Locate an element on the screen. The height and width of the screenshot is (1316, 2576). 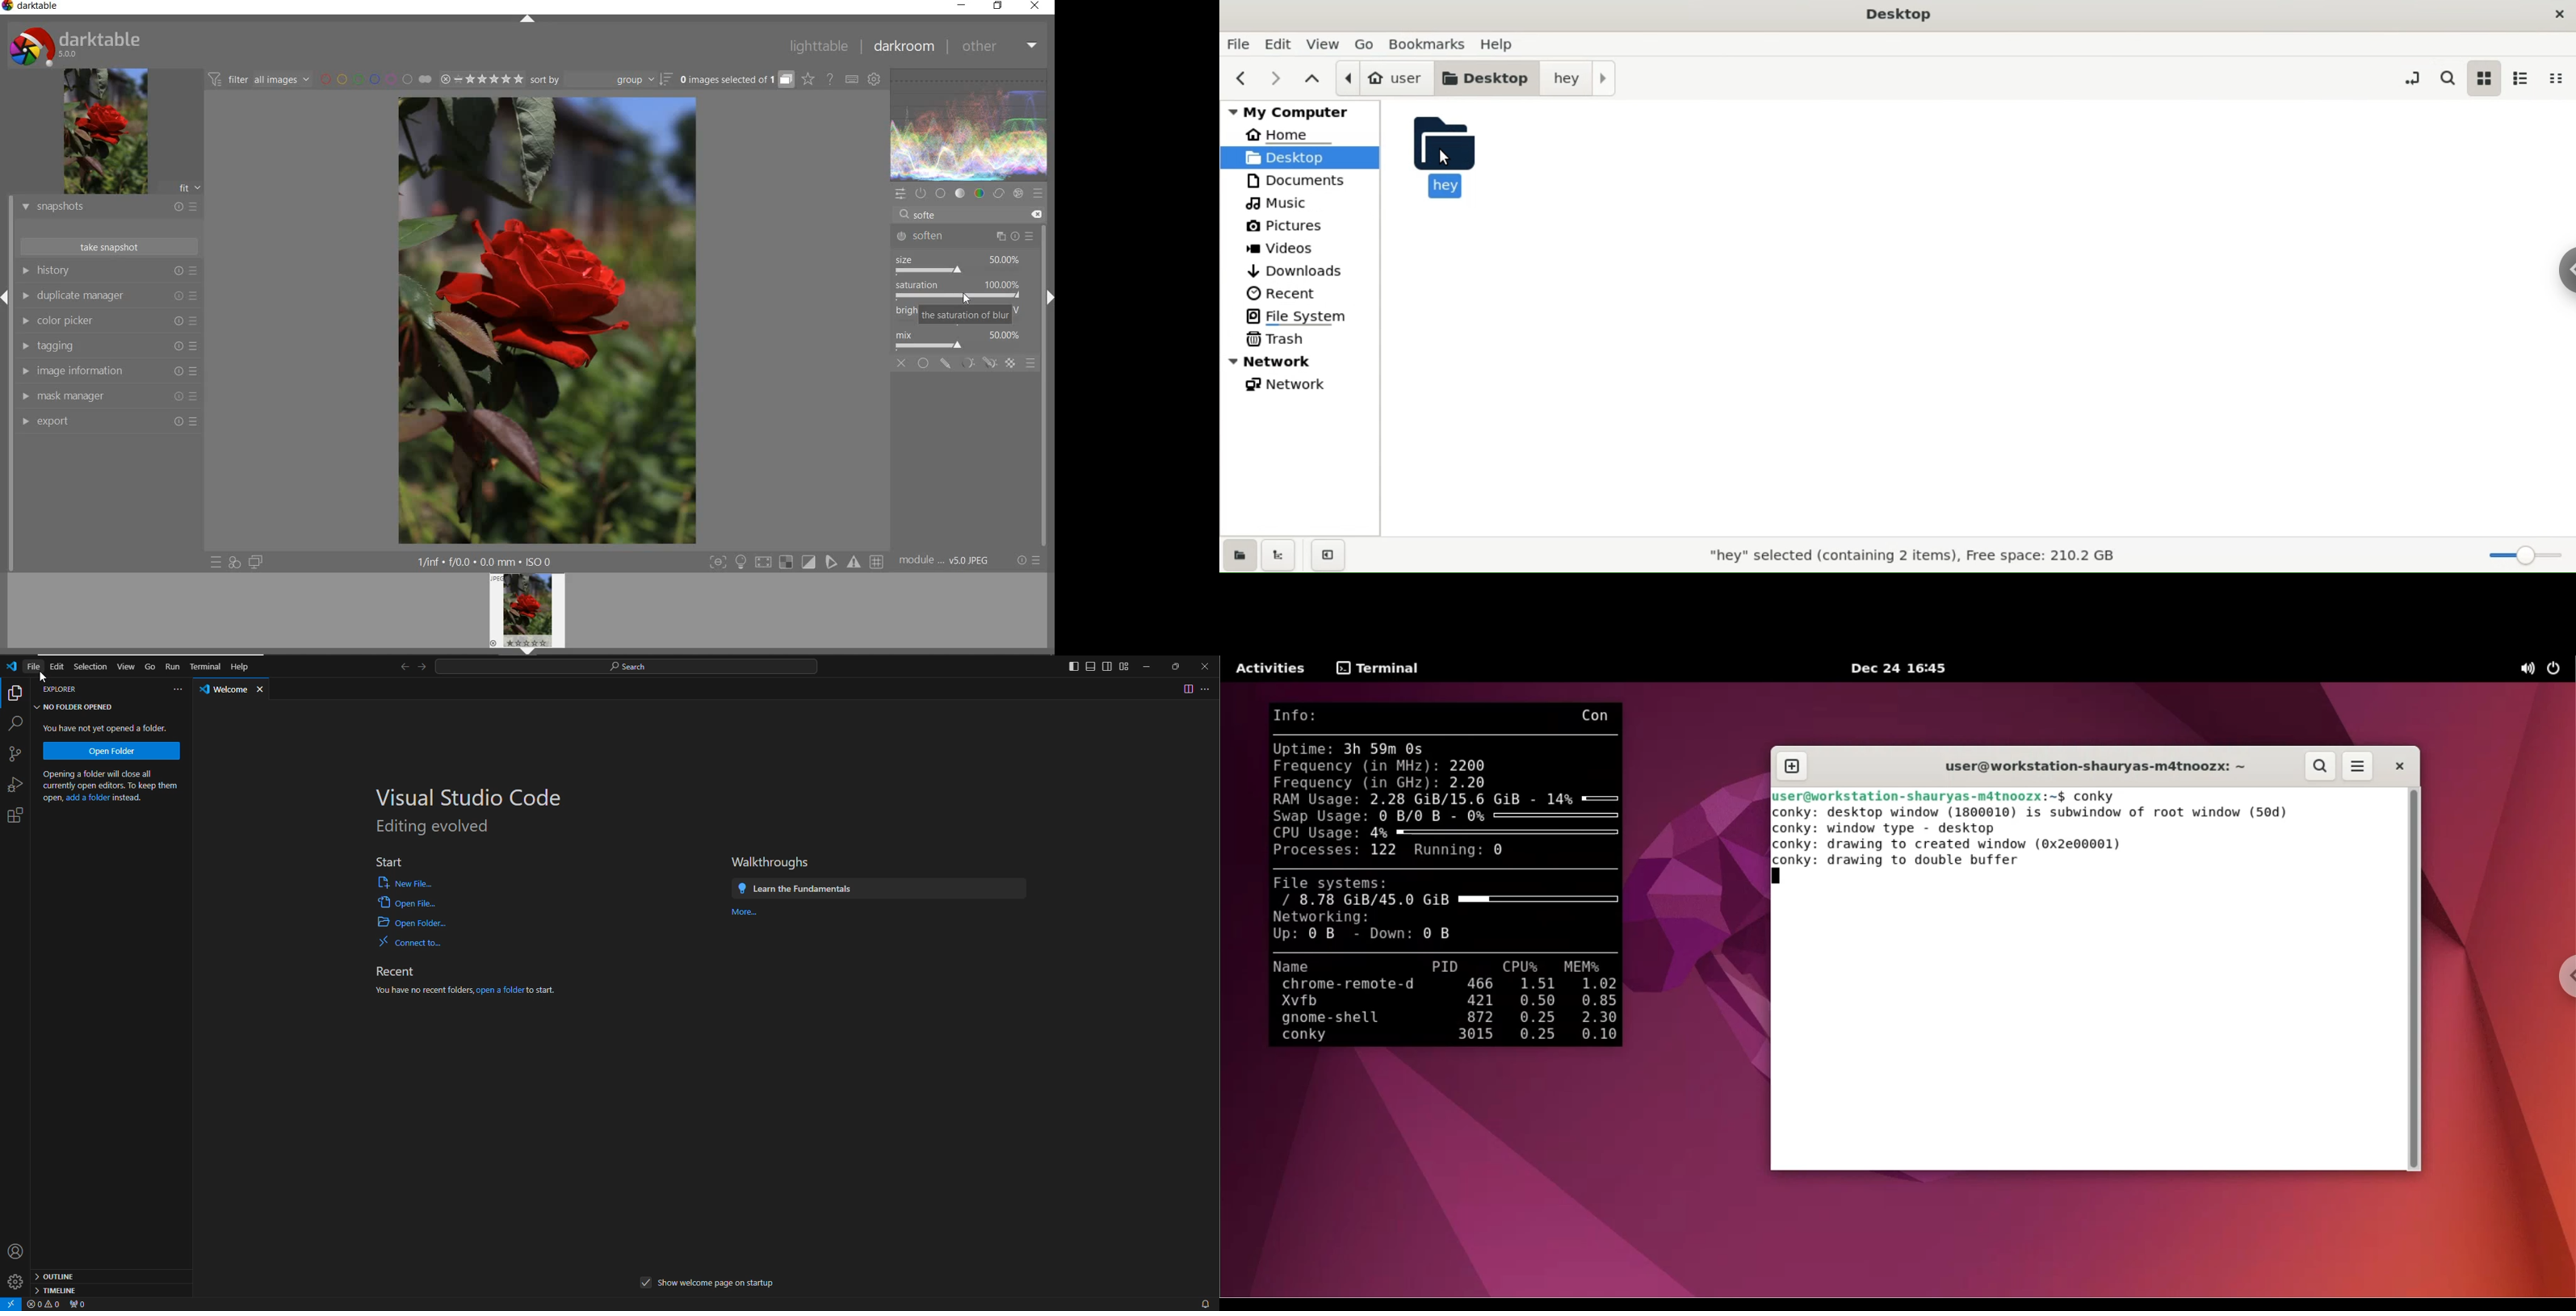
uniformly is located at coordinates (924, 363).